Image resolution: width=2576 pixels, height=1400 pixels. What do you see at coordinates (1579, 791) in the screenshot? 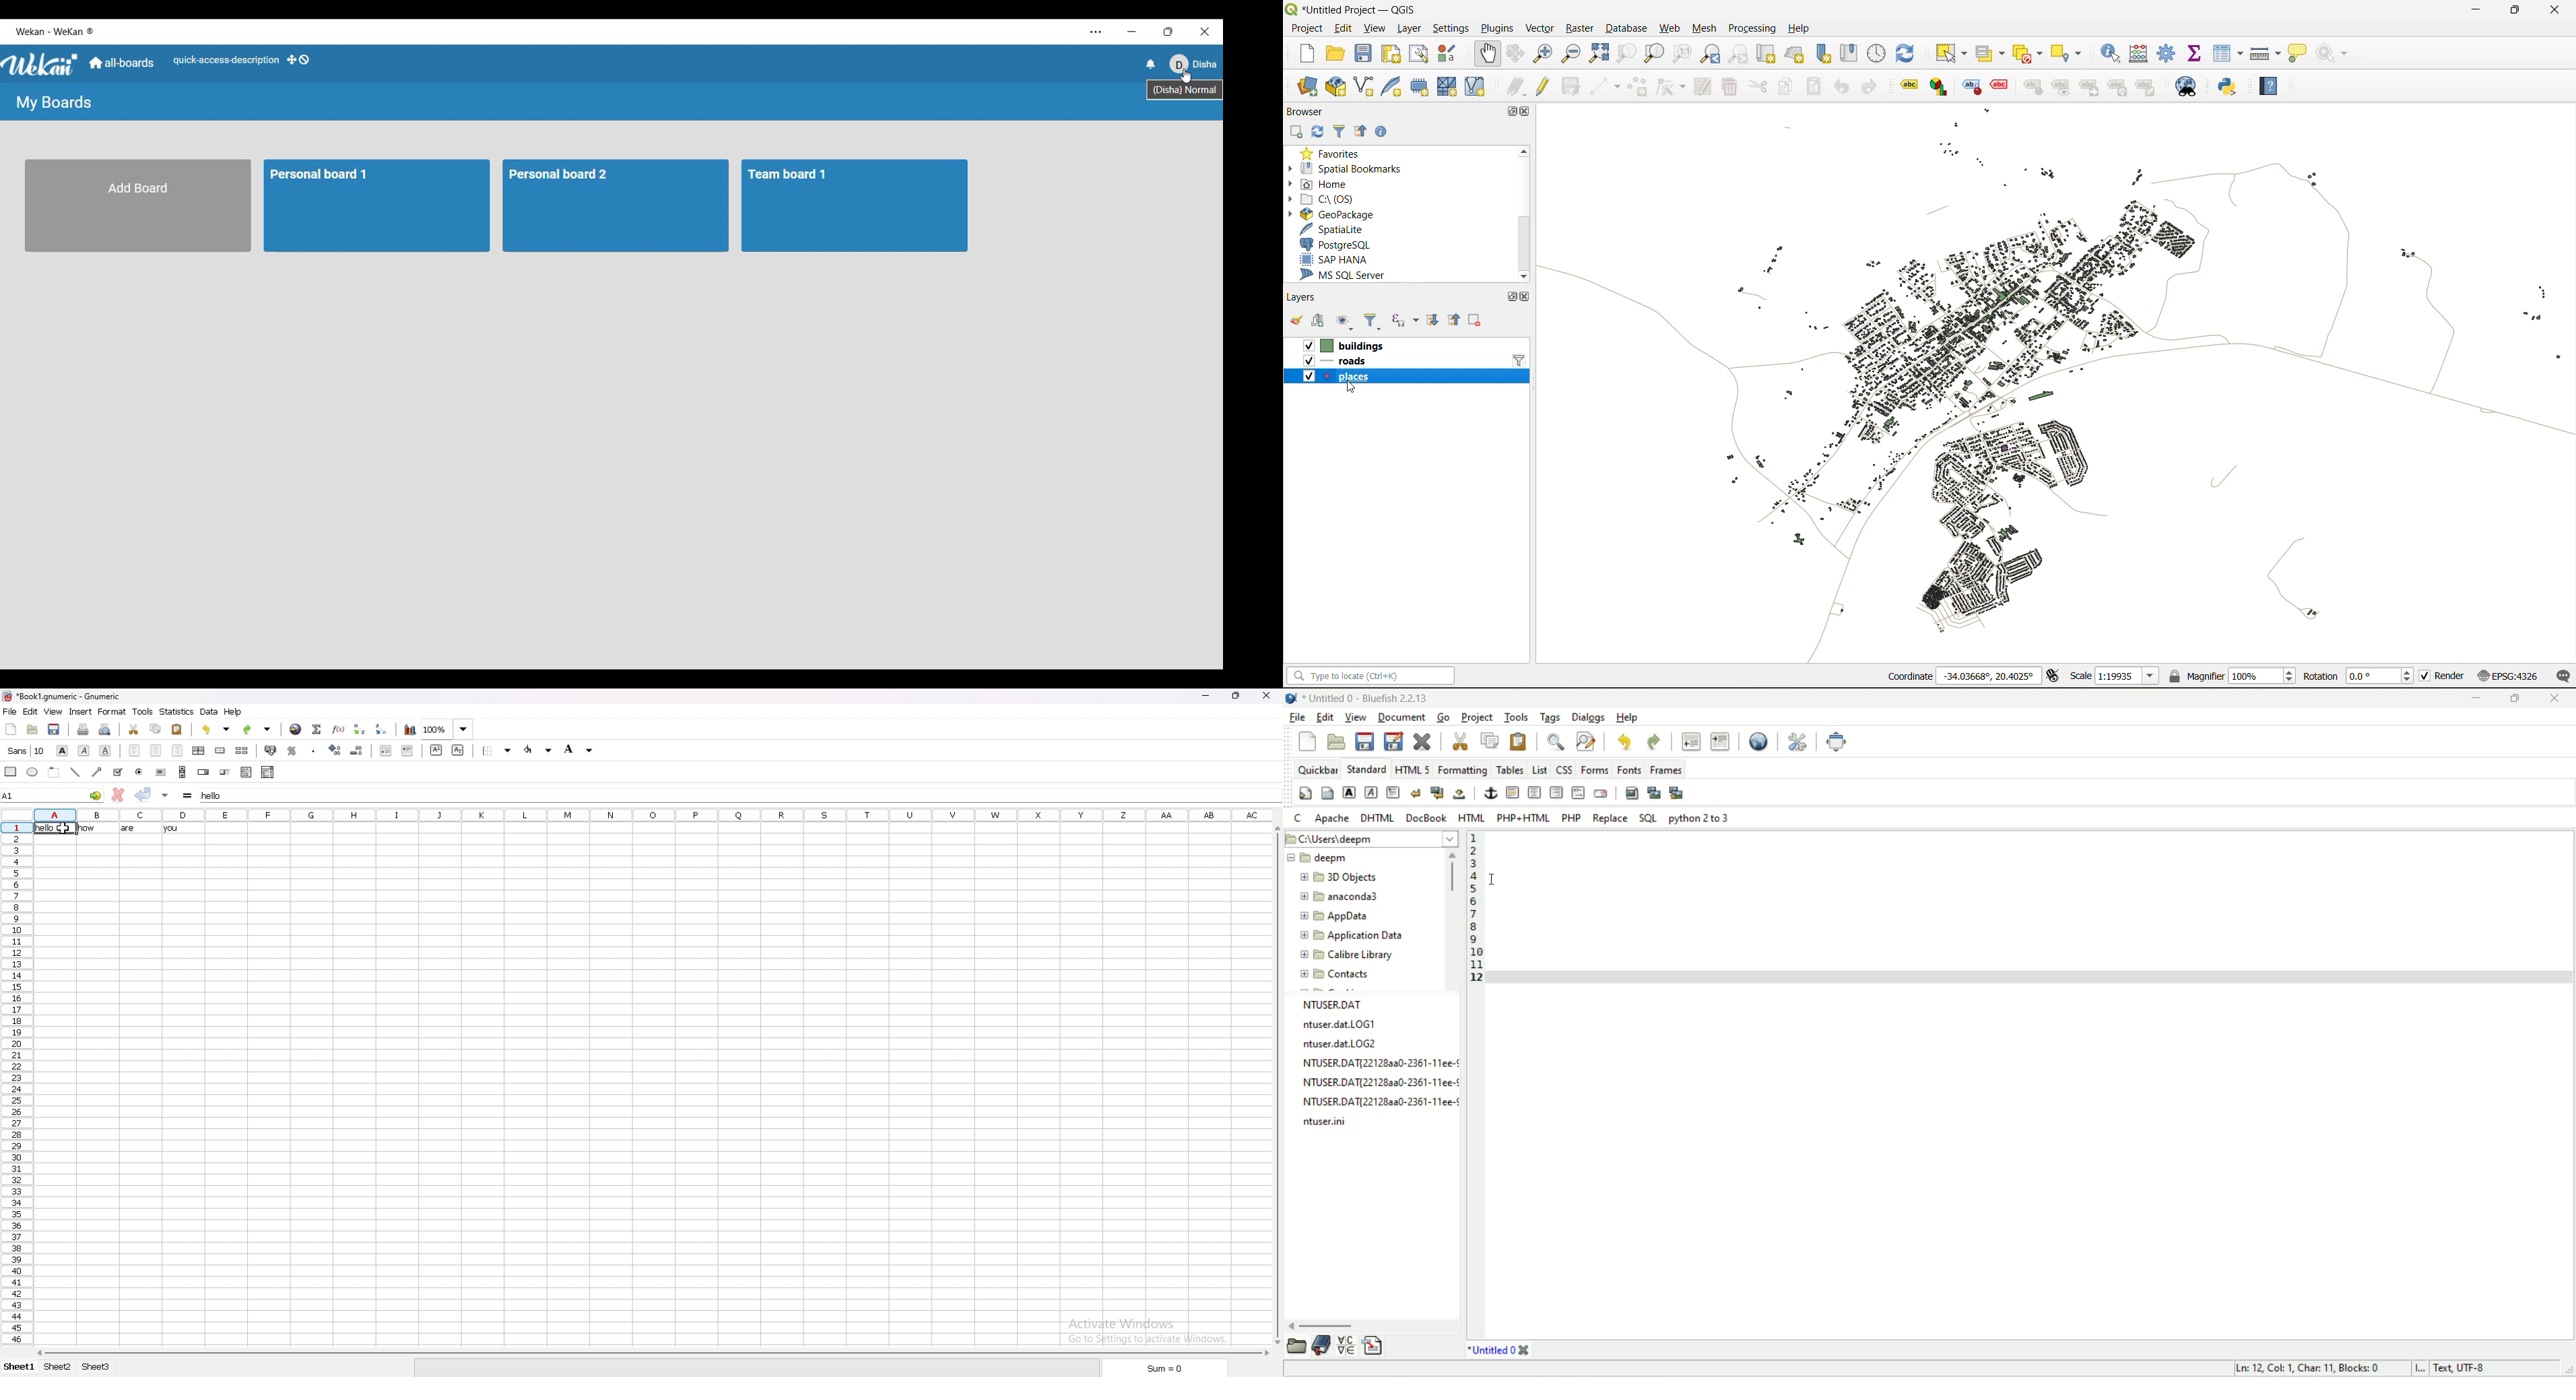
I see `html comment` at bounding box center [1579, 791].